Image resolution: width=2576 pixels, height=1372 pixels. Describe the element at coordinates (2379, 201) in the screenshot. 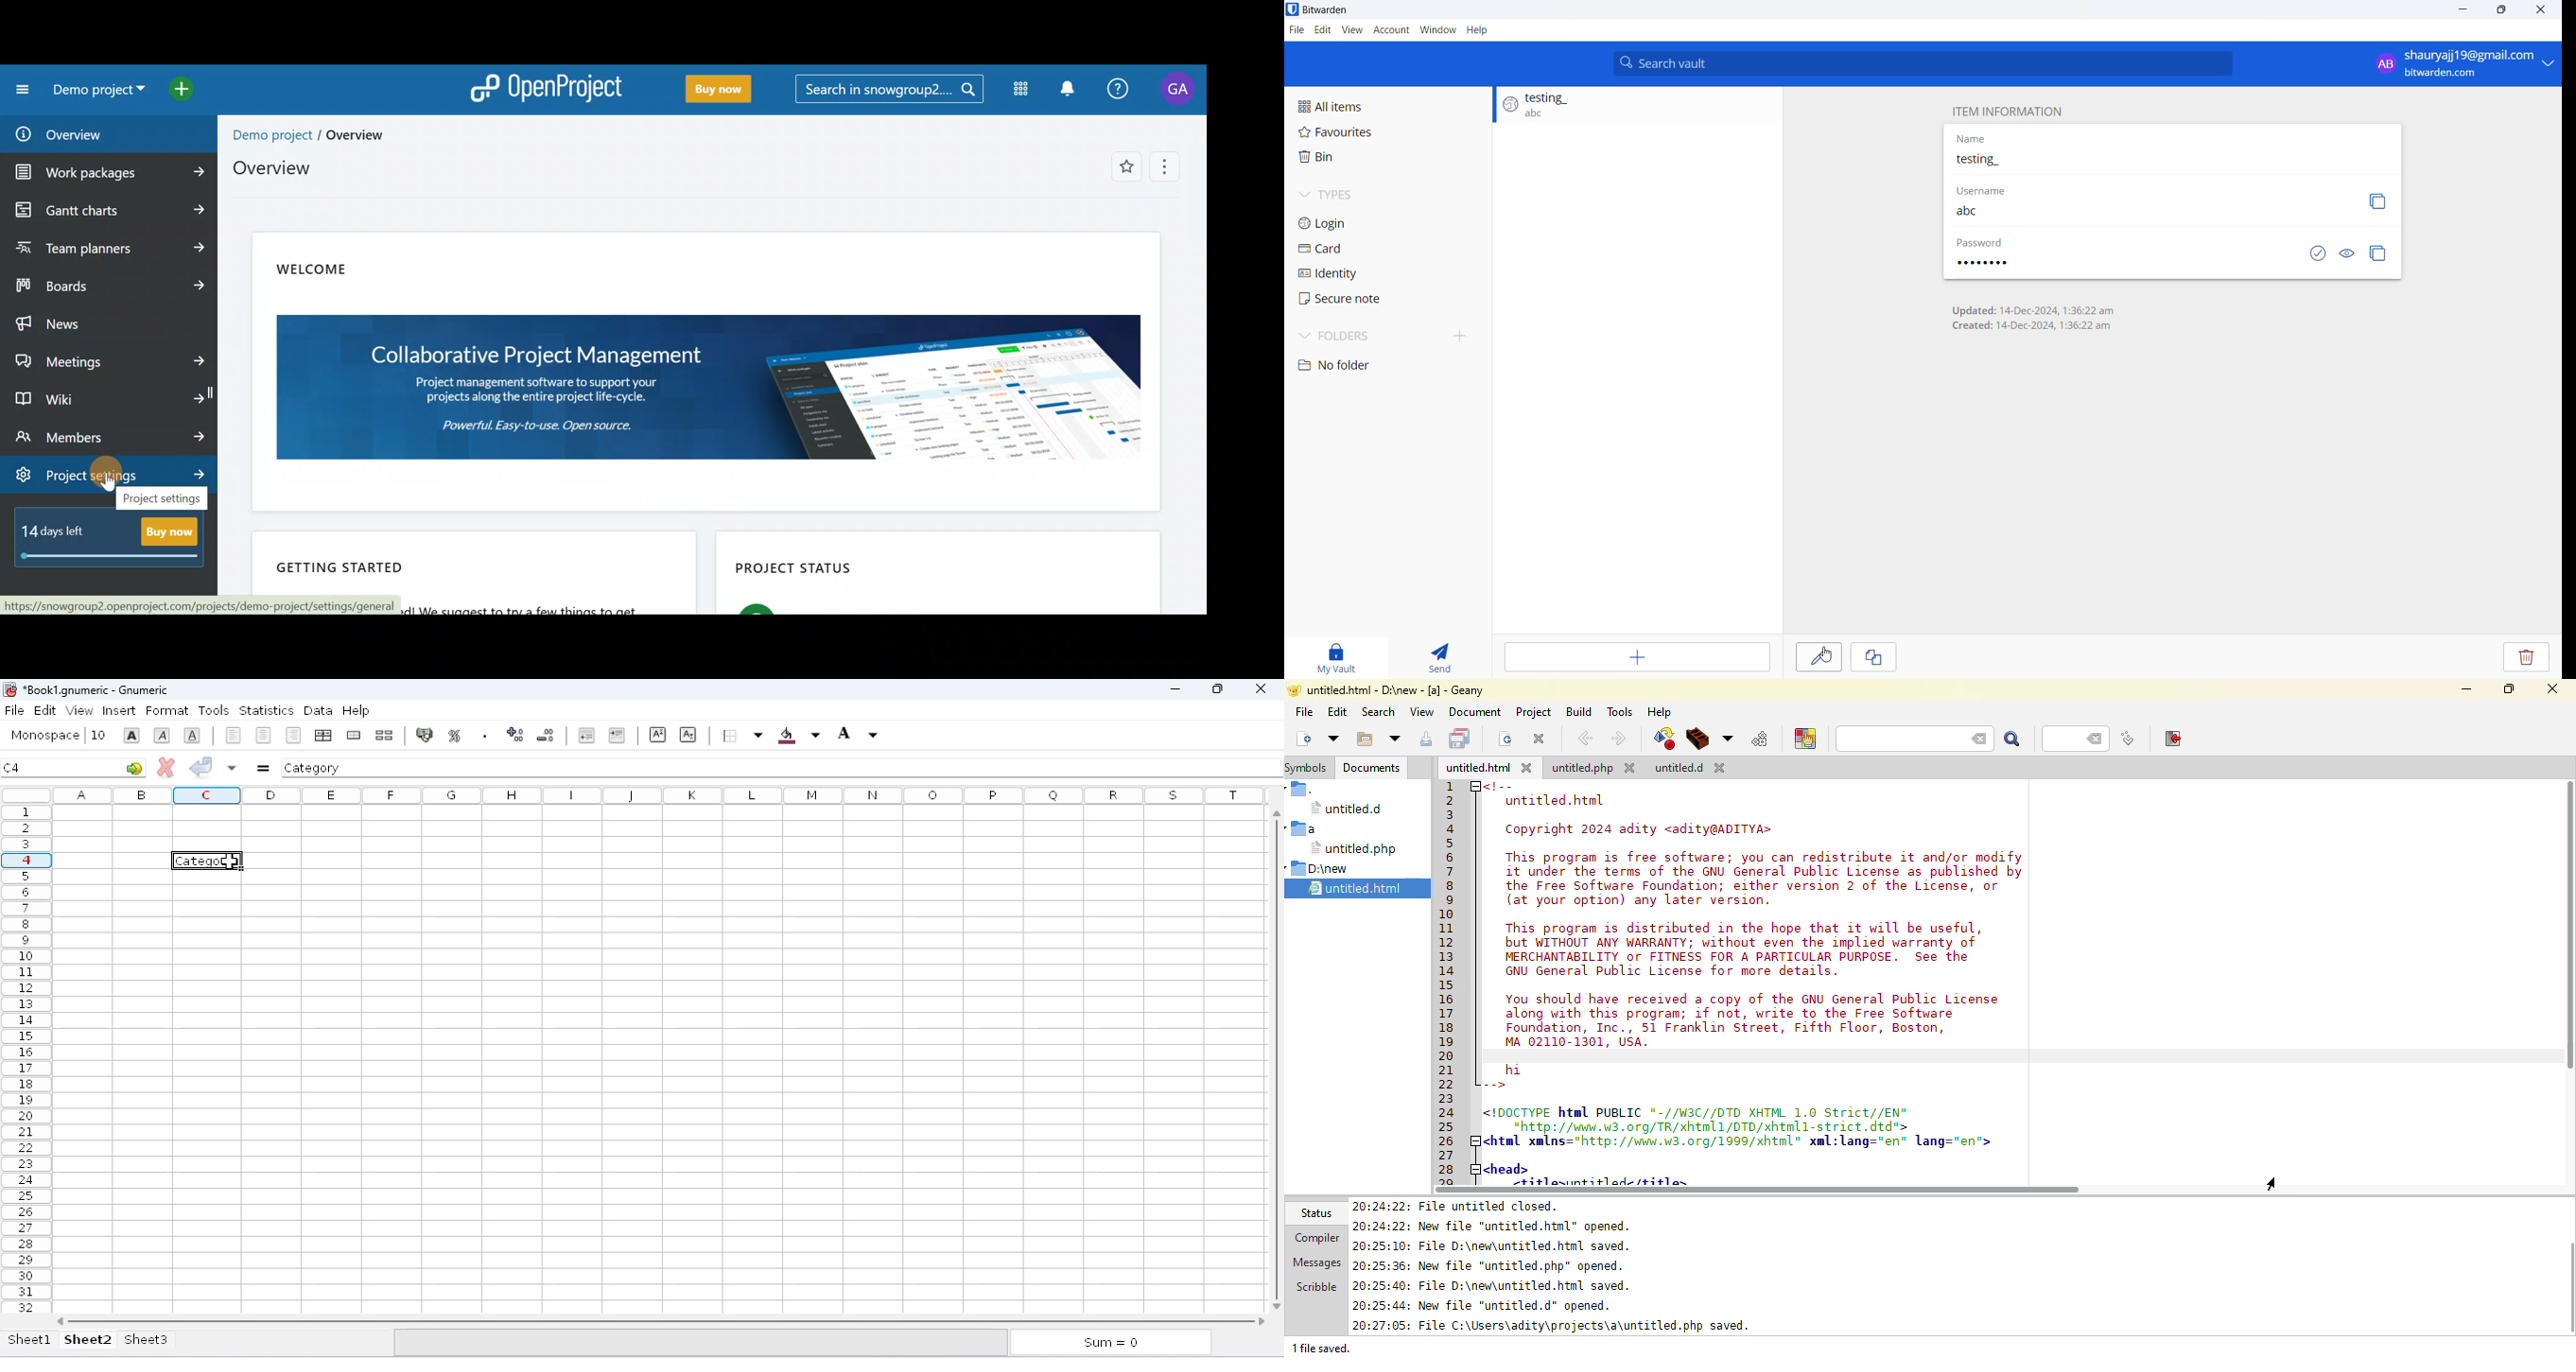

I see `Copy button` at that location.